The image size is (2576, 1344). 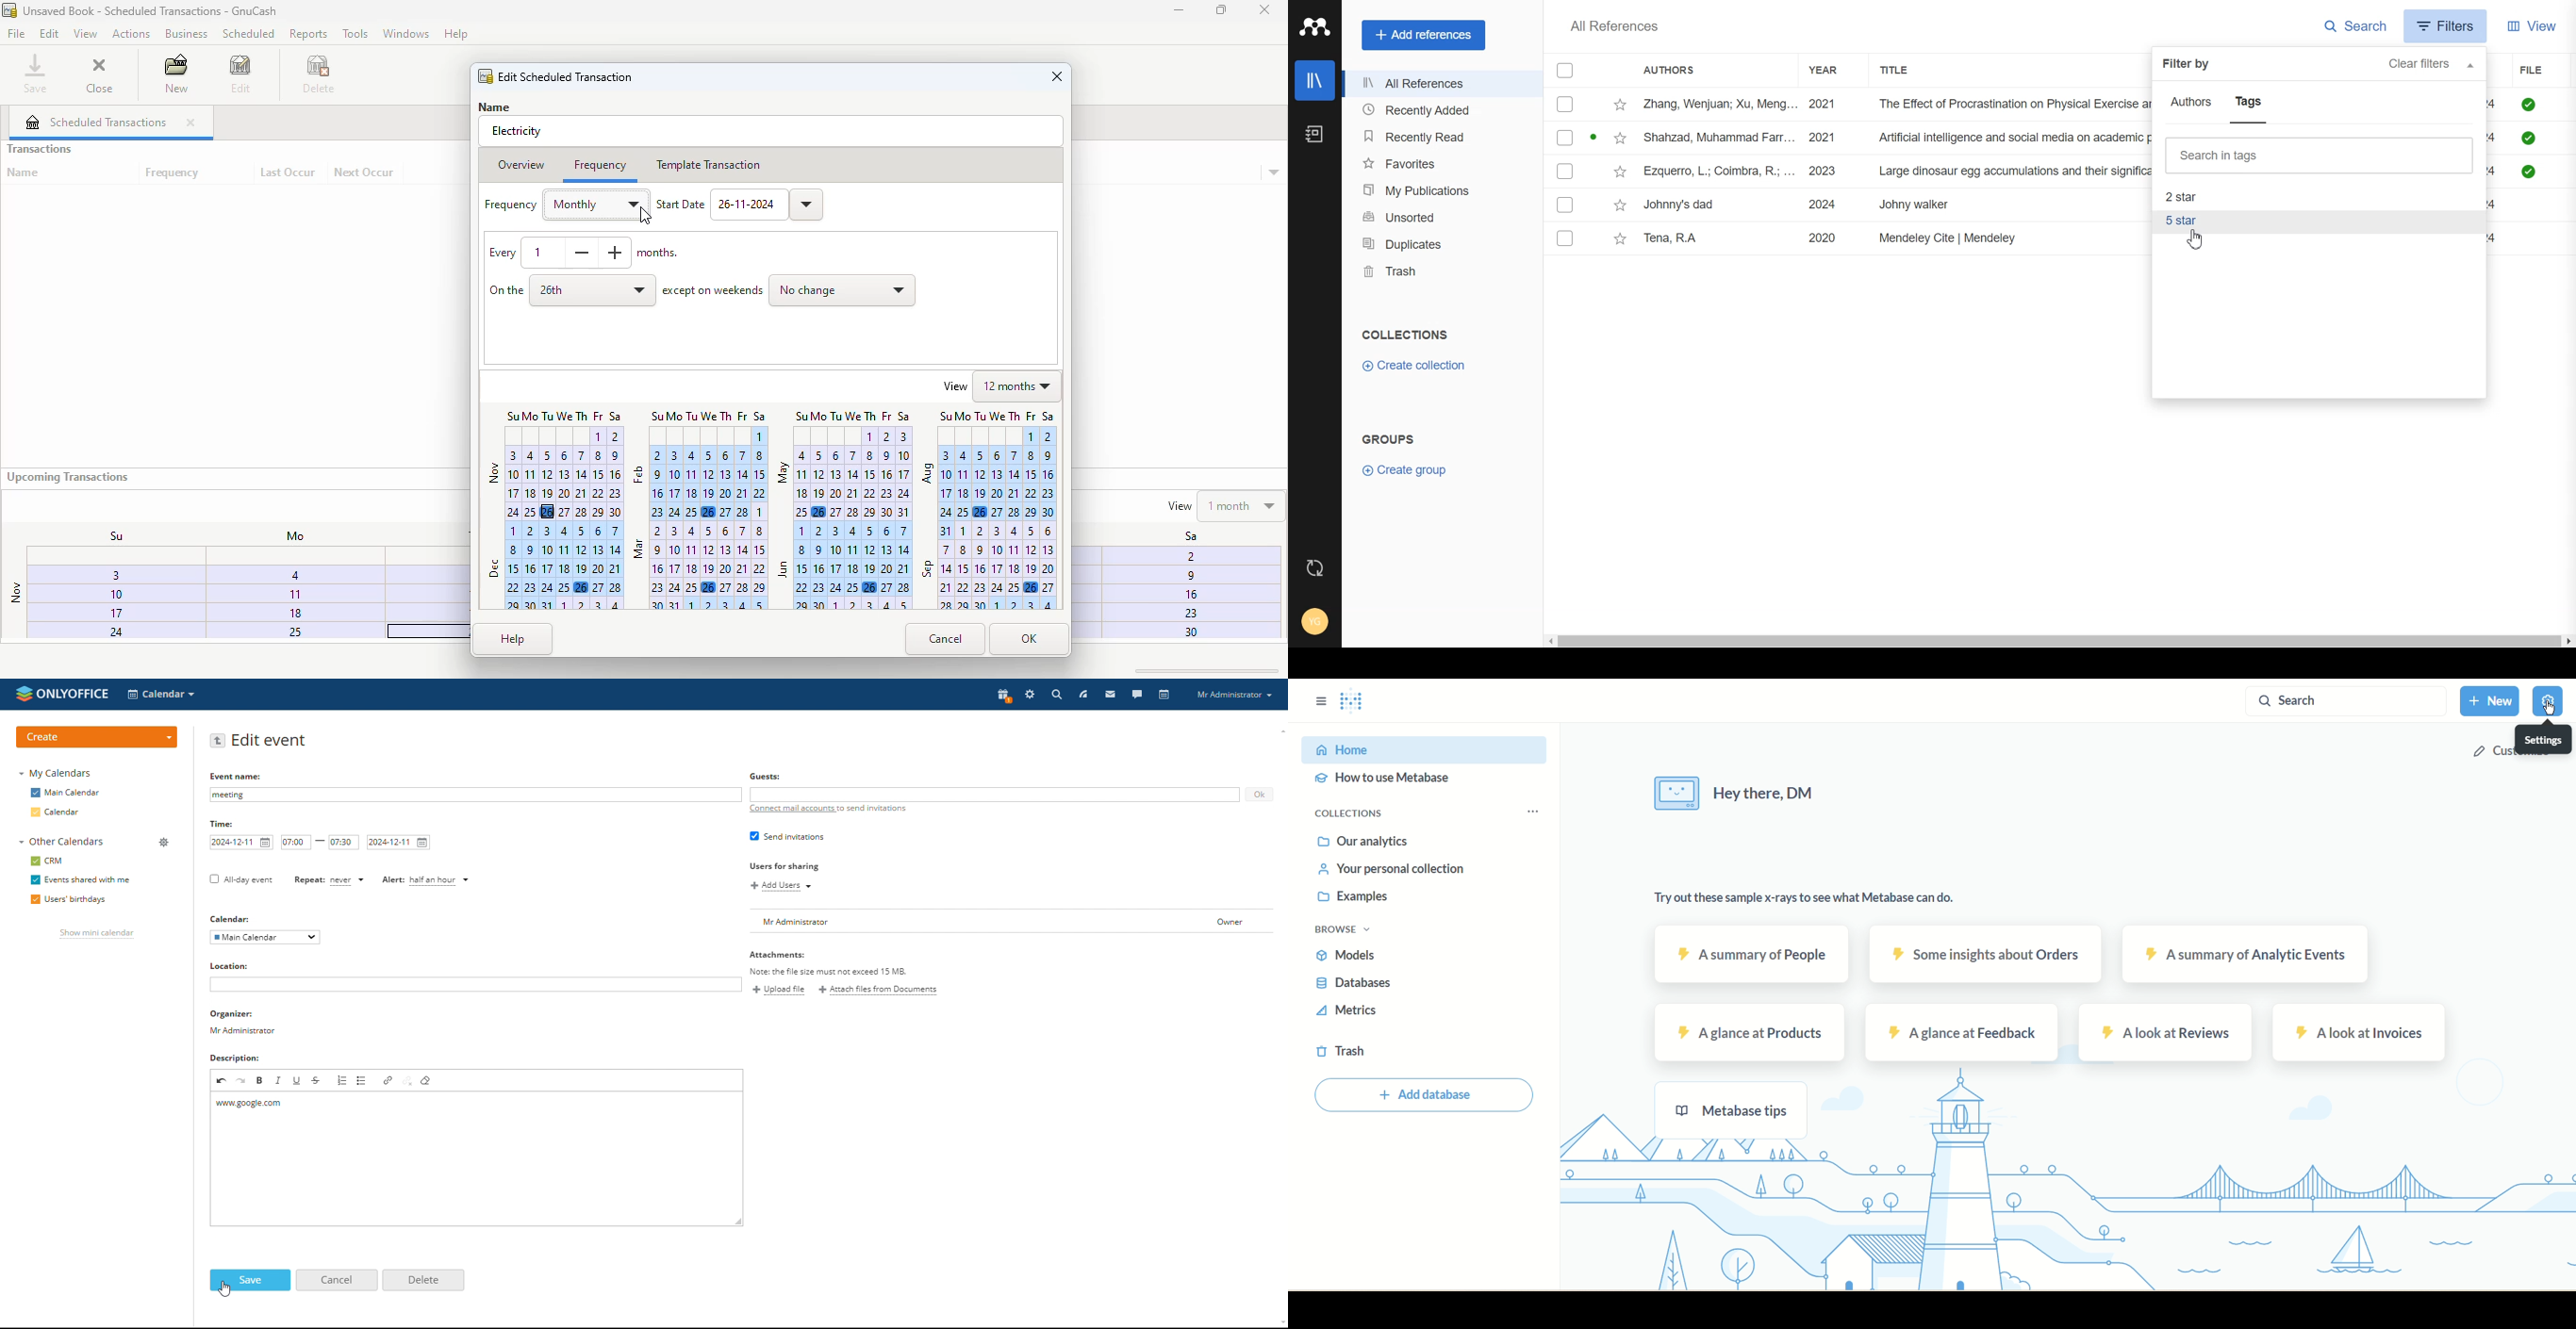 What do you see at coordinates (459, 33) in the screenshot?
I see `Help` at bounding box center [459, 33].